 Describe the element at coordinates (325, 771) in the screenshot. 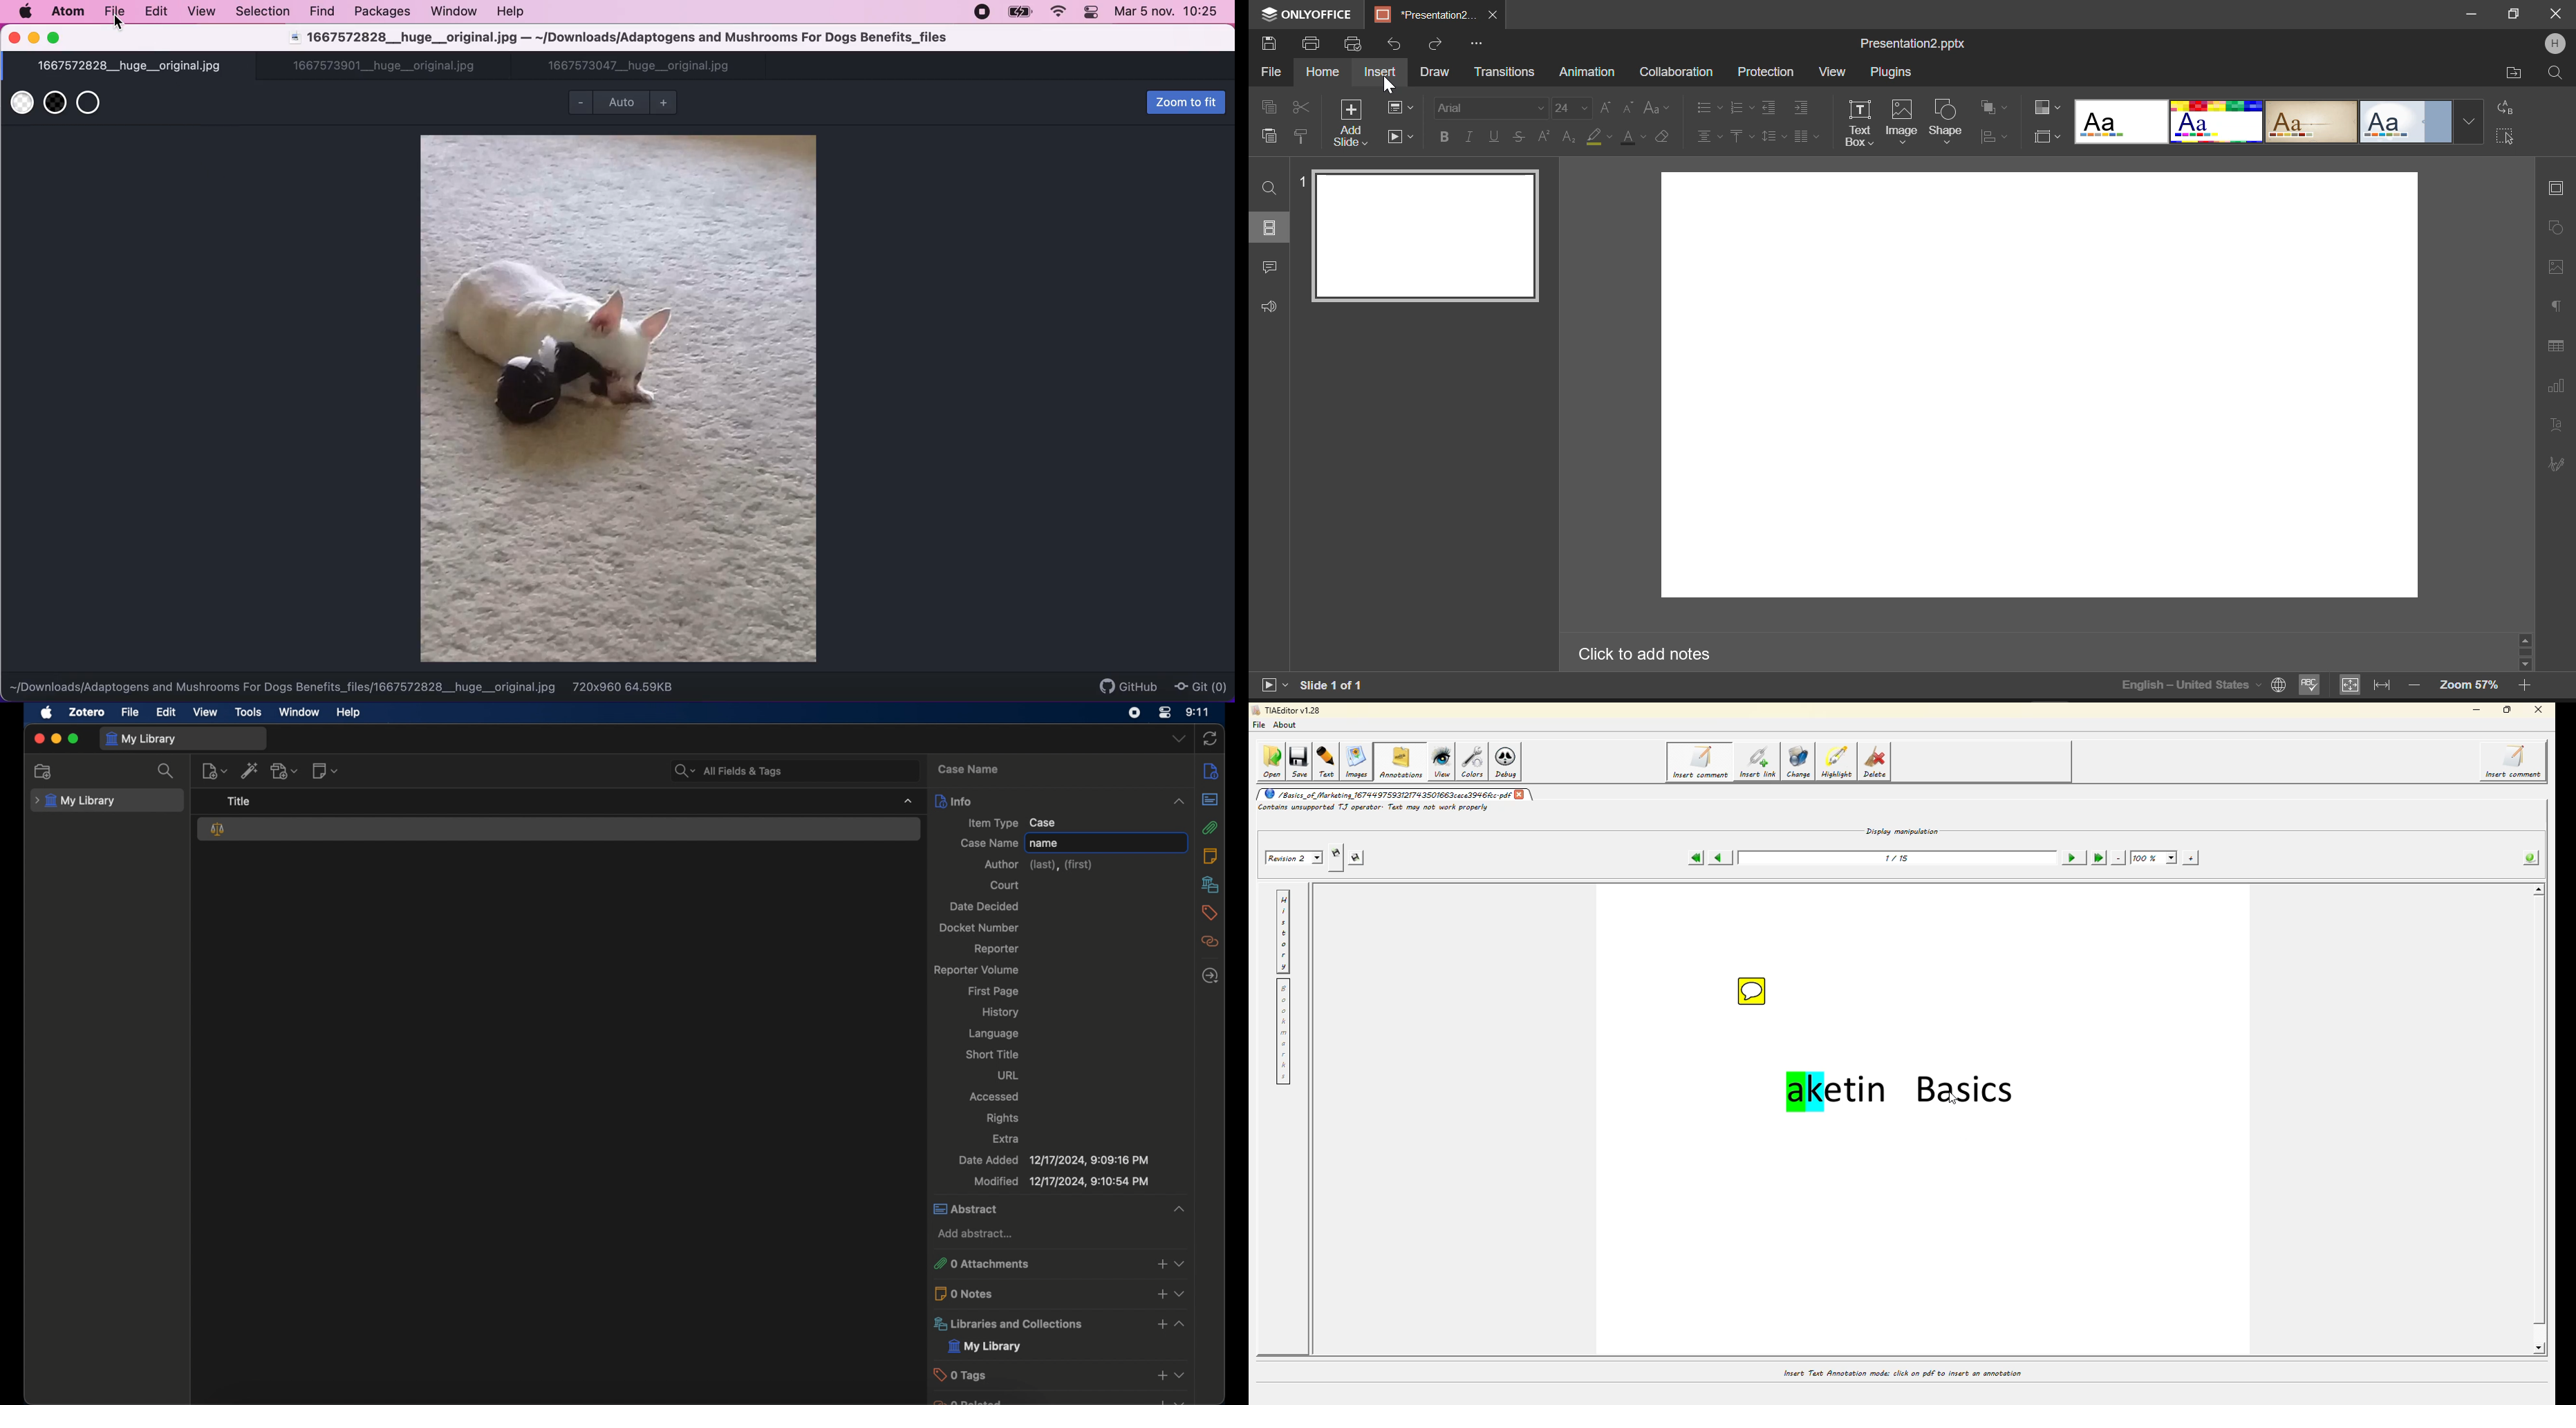

I see `new note` at that location.